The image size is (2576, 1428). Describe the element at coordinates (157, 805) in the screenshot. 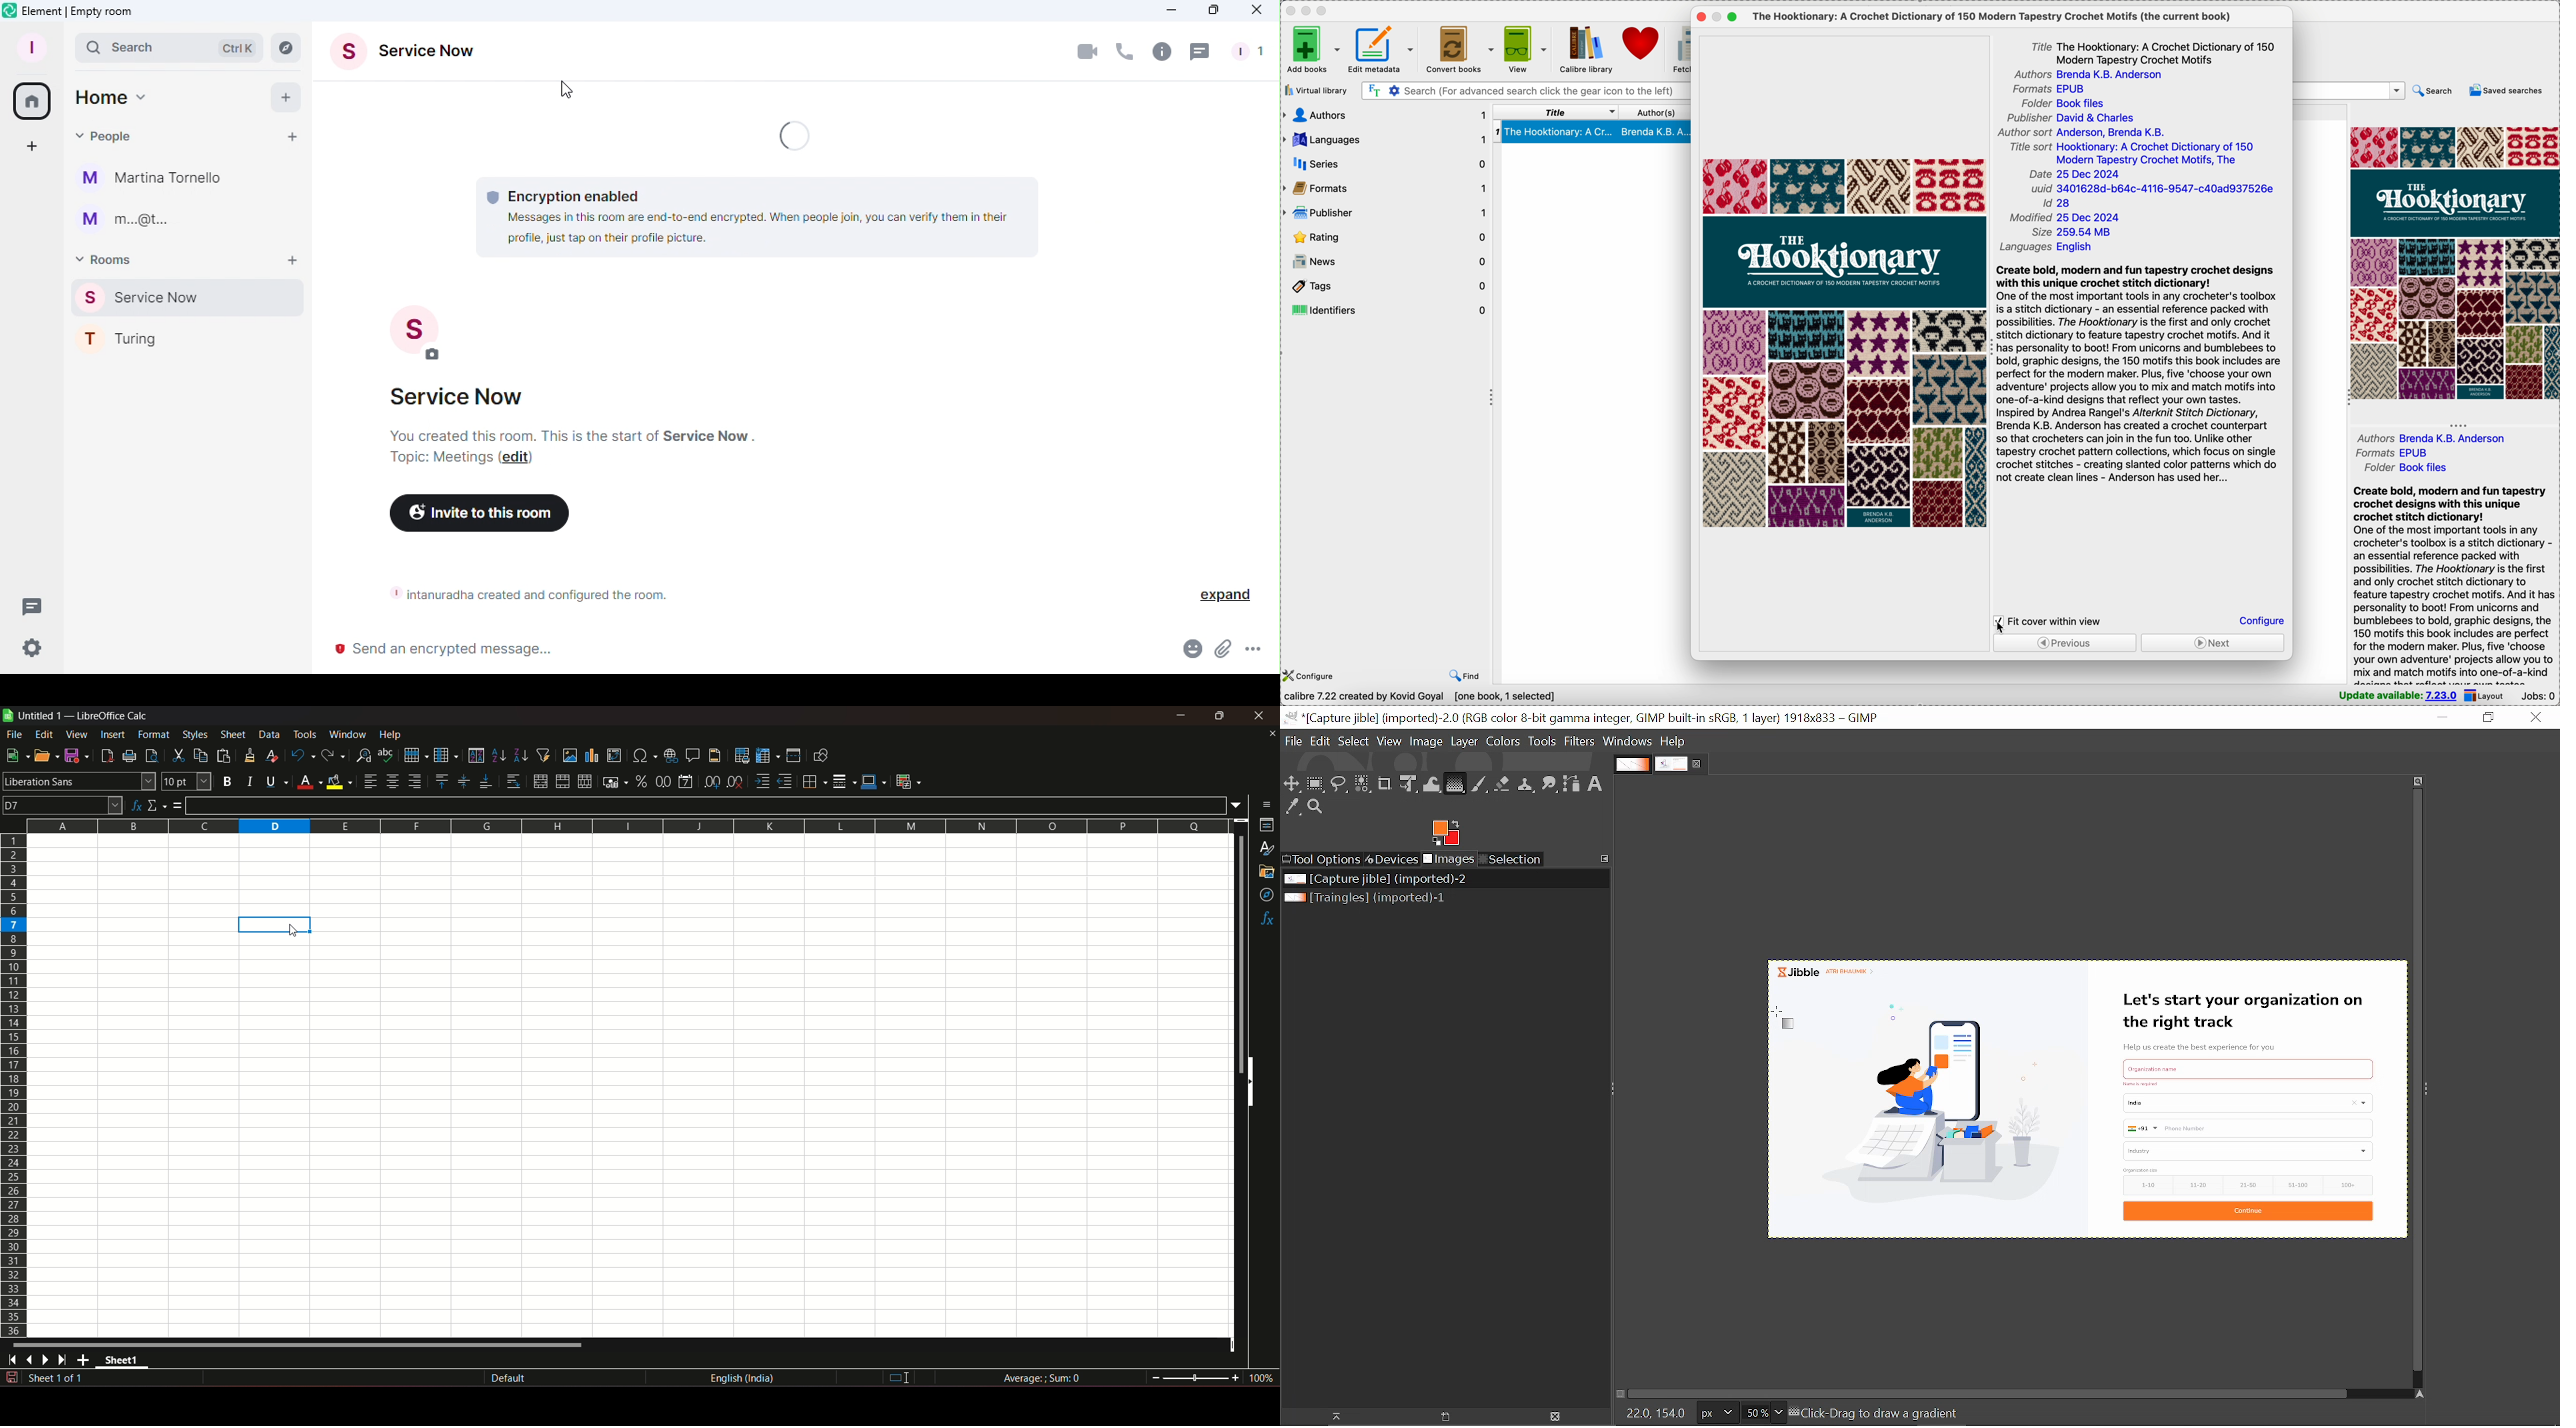

I see `select function` at that location.